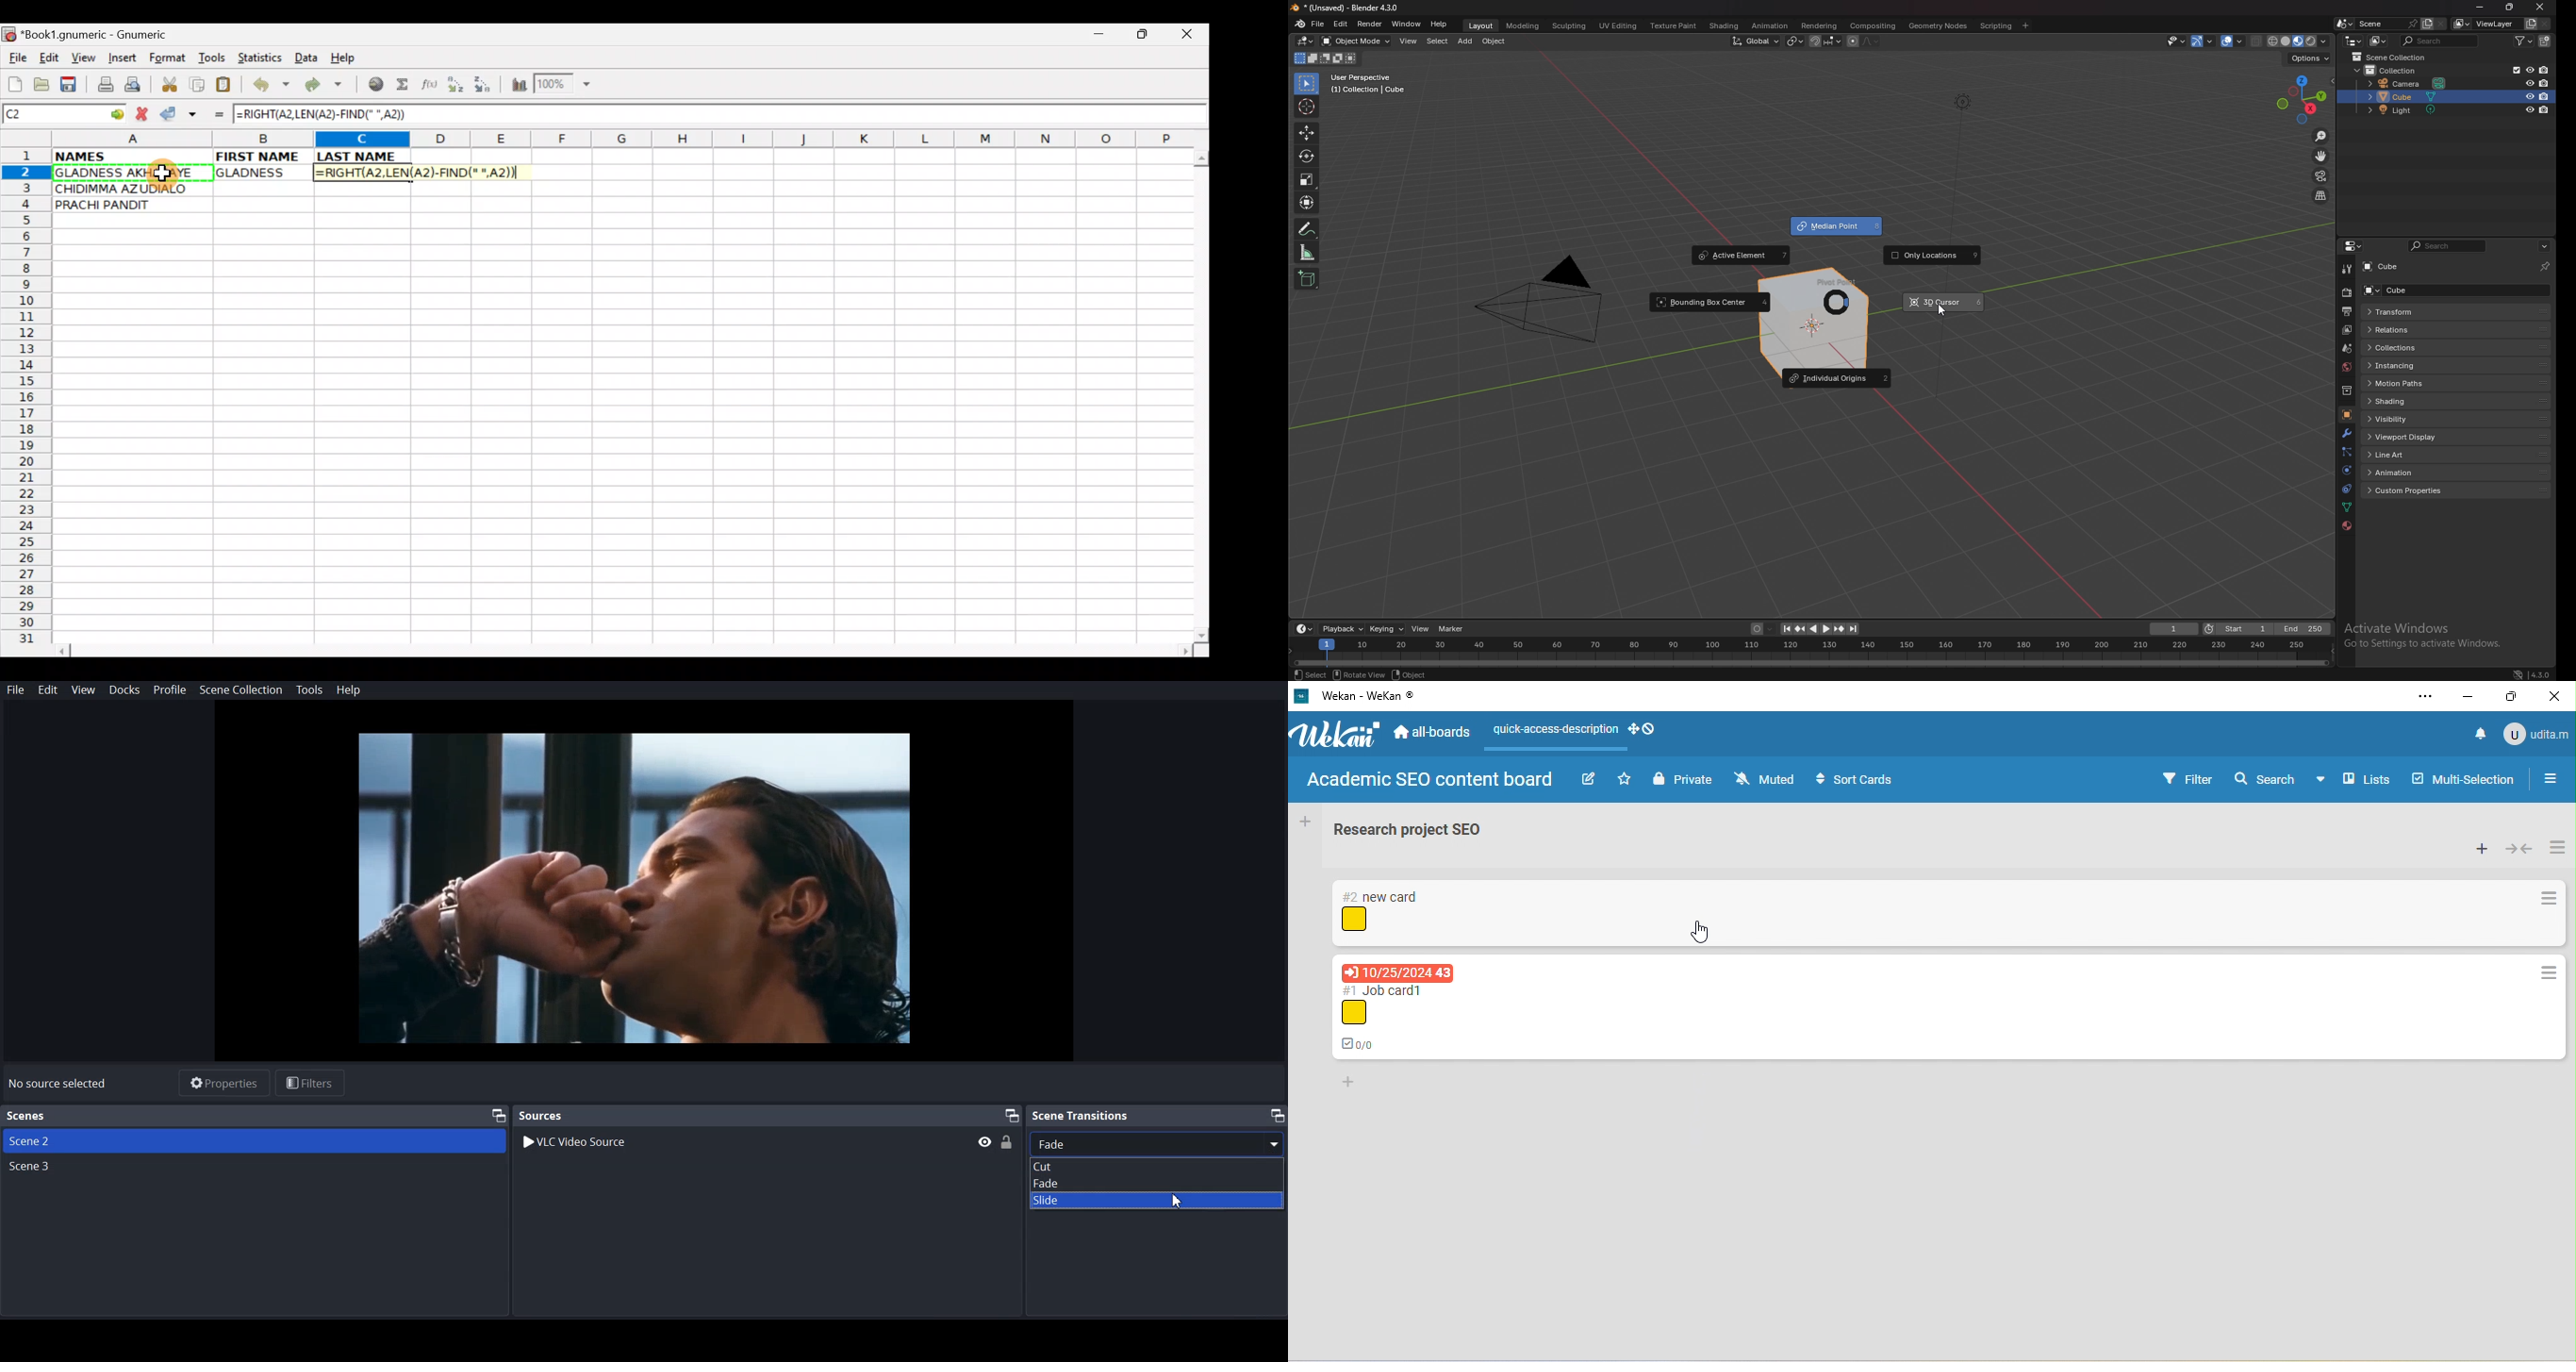  Describe the element at coordinates (125, 690) in the screenshot. I see `Dock` at that location.